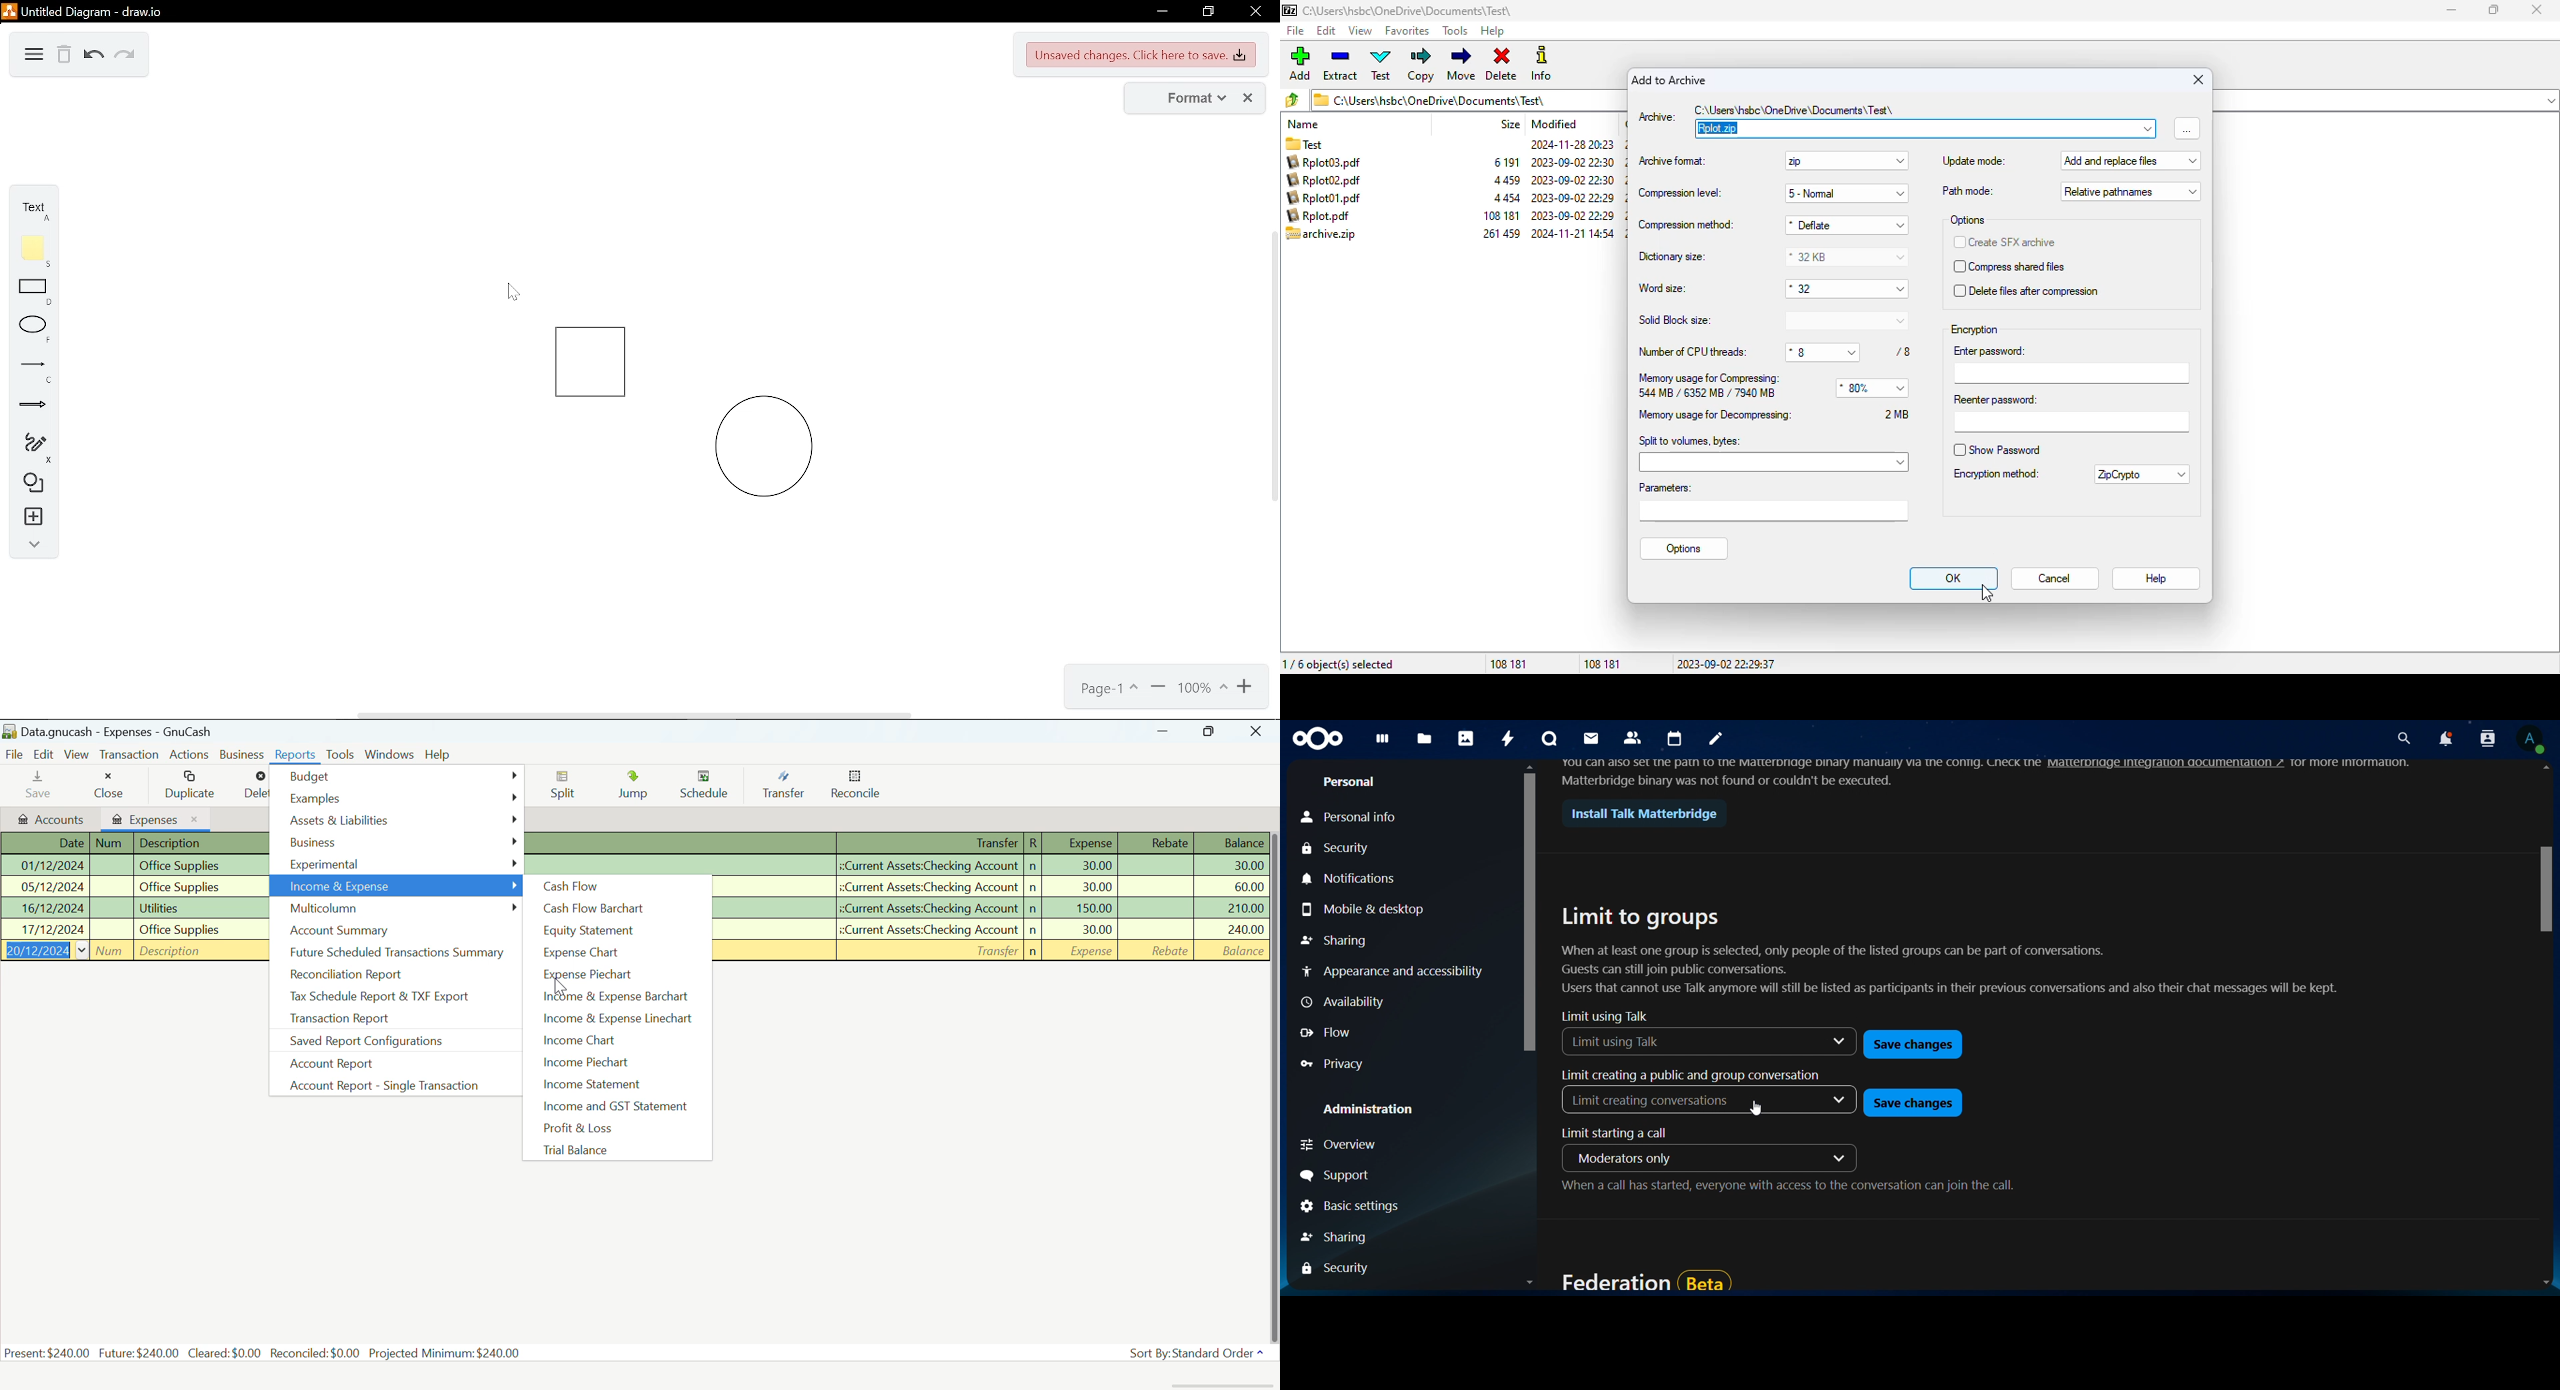 This screenshot has width=2576, height=1400. Describe the element at coordinates (1375, 1174) in the screenshot. I see `Signout` at that location.